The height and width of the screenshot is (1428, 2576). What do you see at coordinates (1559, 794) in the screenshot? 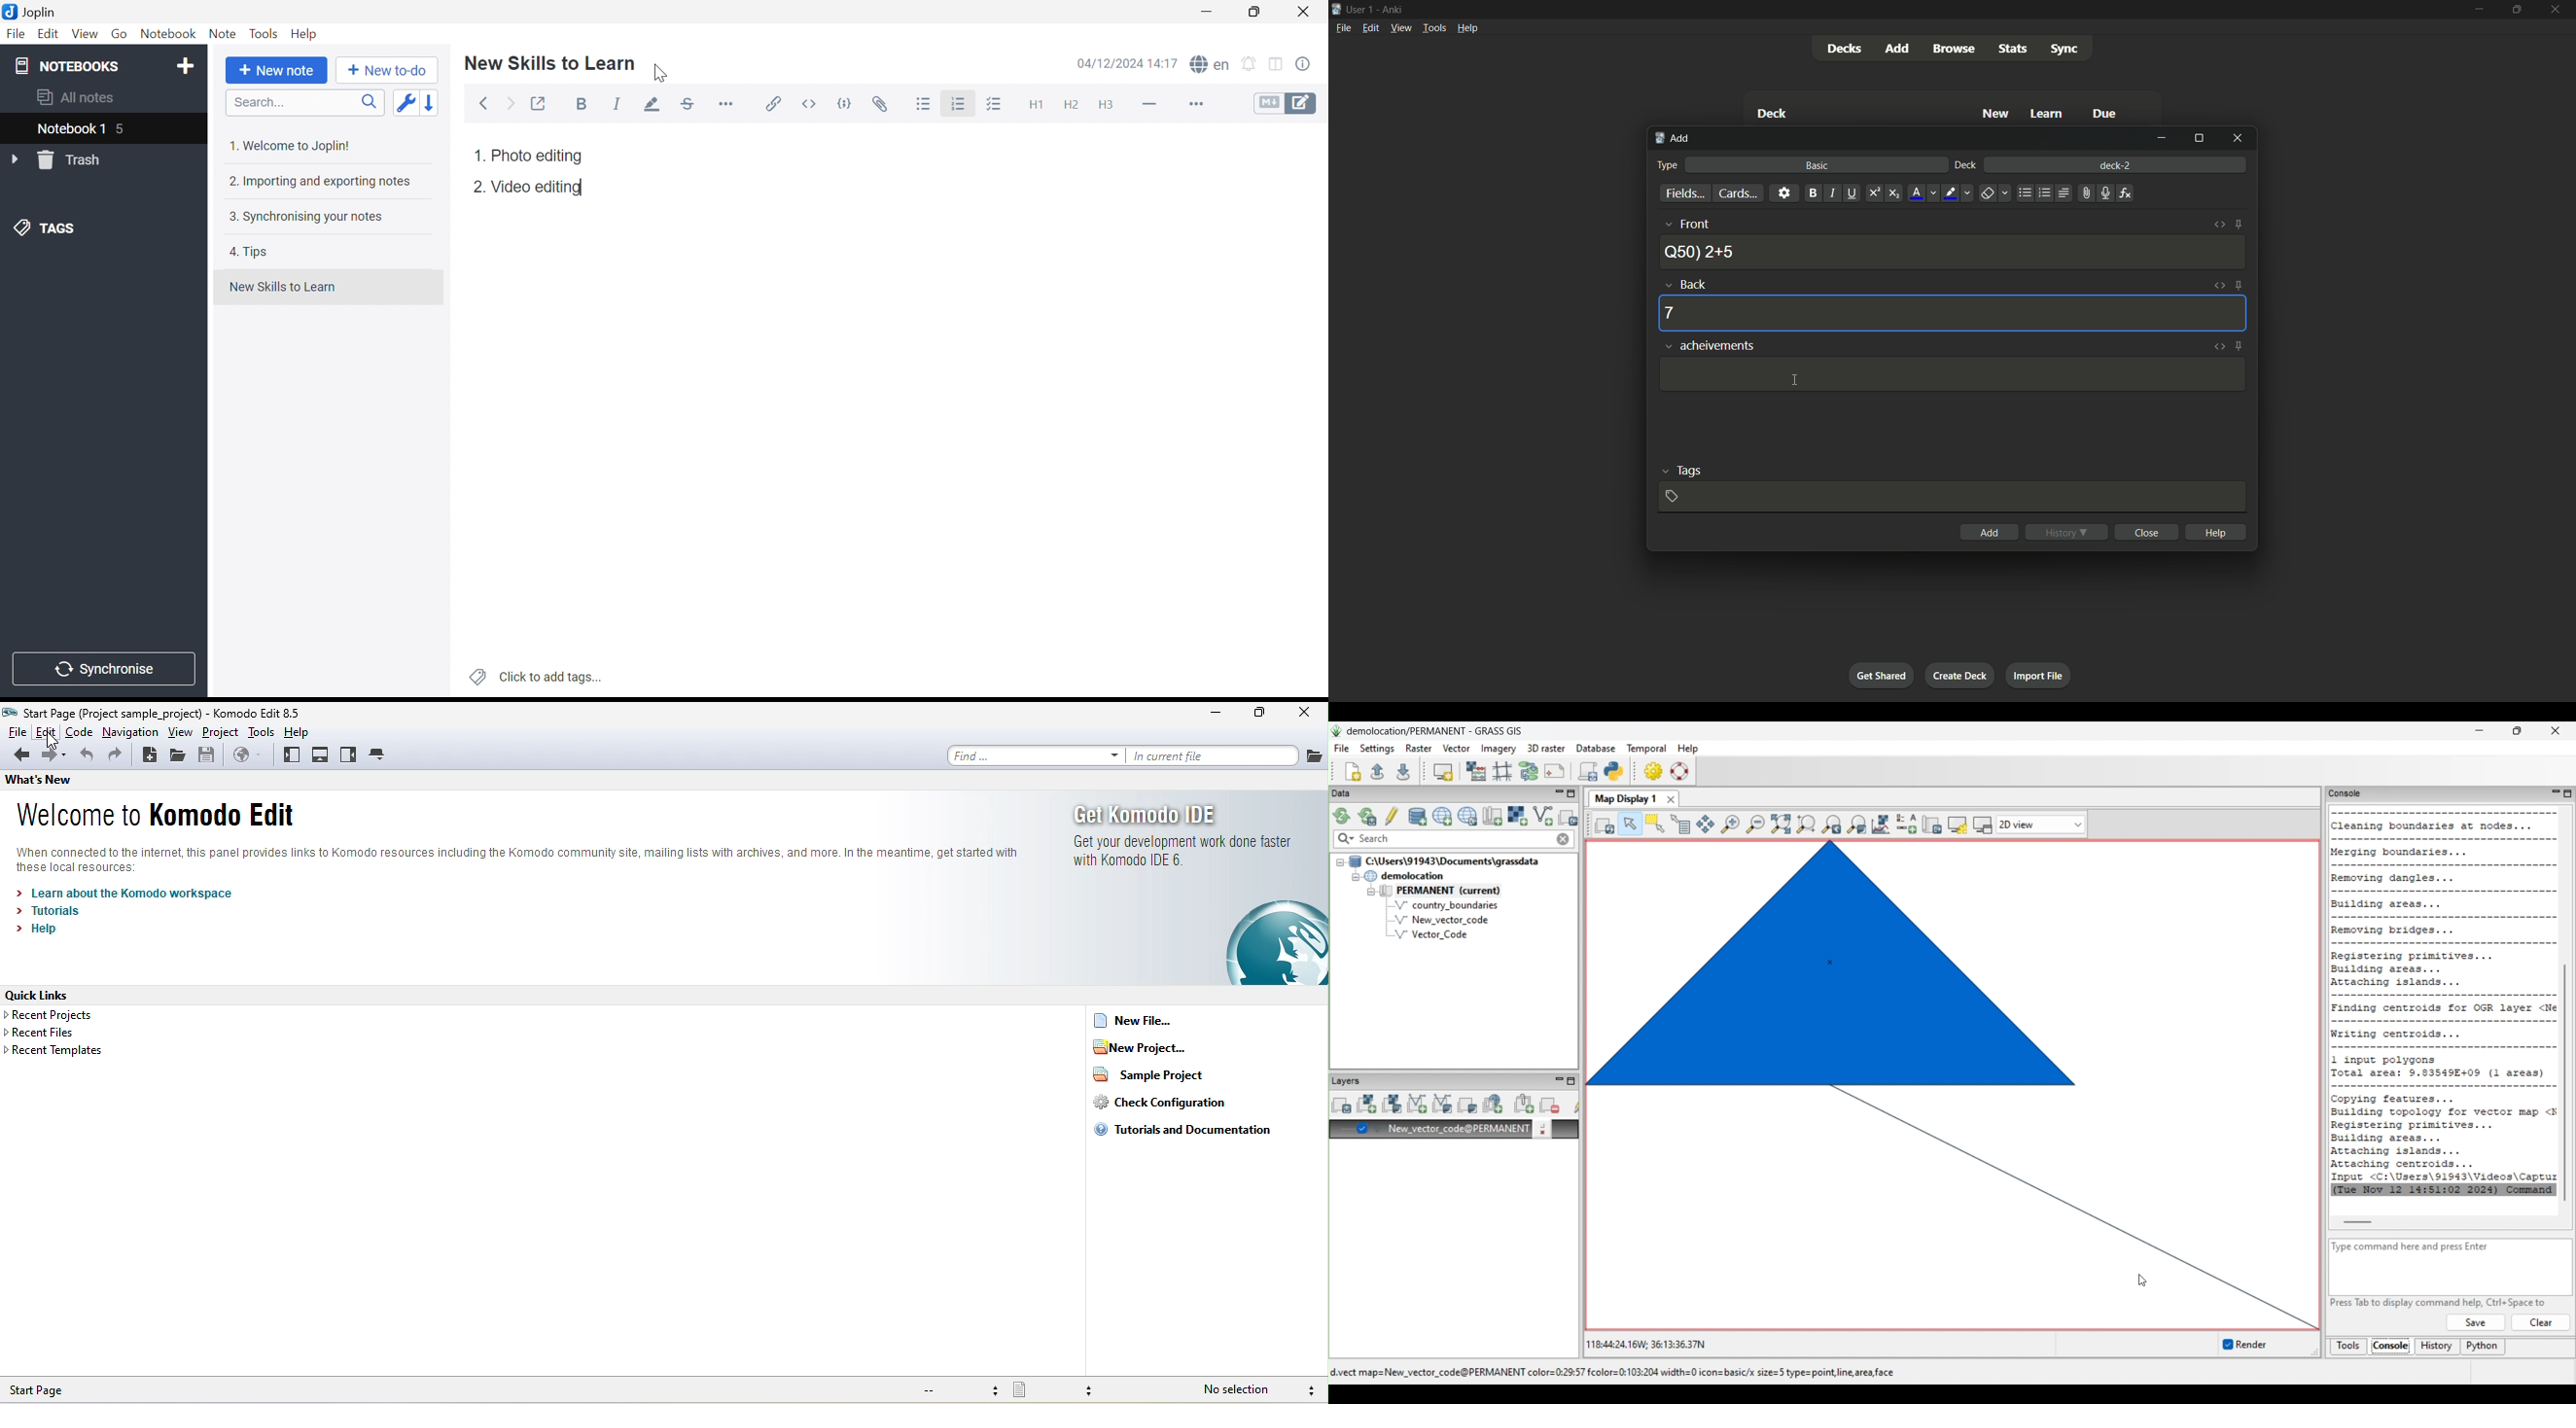
I see `Minimize Data menu` at bounding box center [1559, 794].